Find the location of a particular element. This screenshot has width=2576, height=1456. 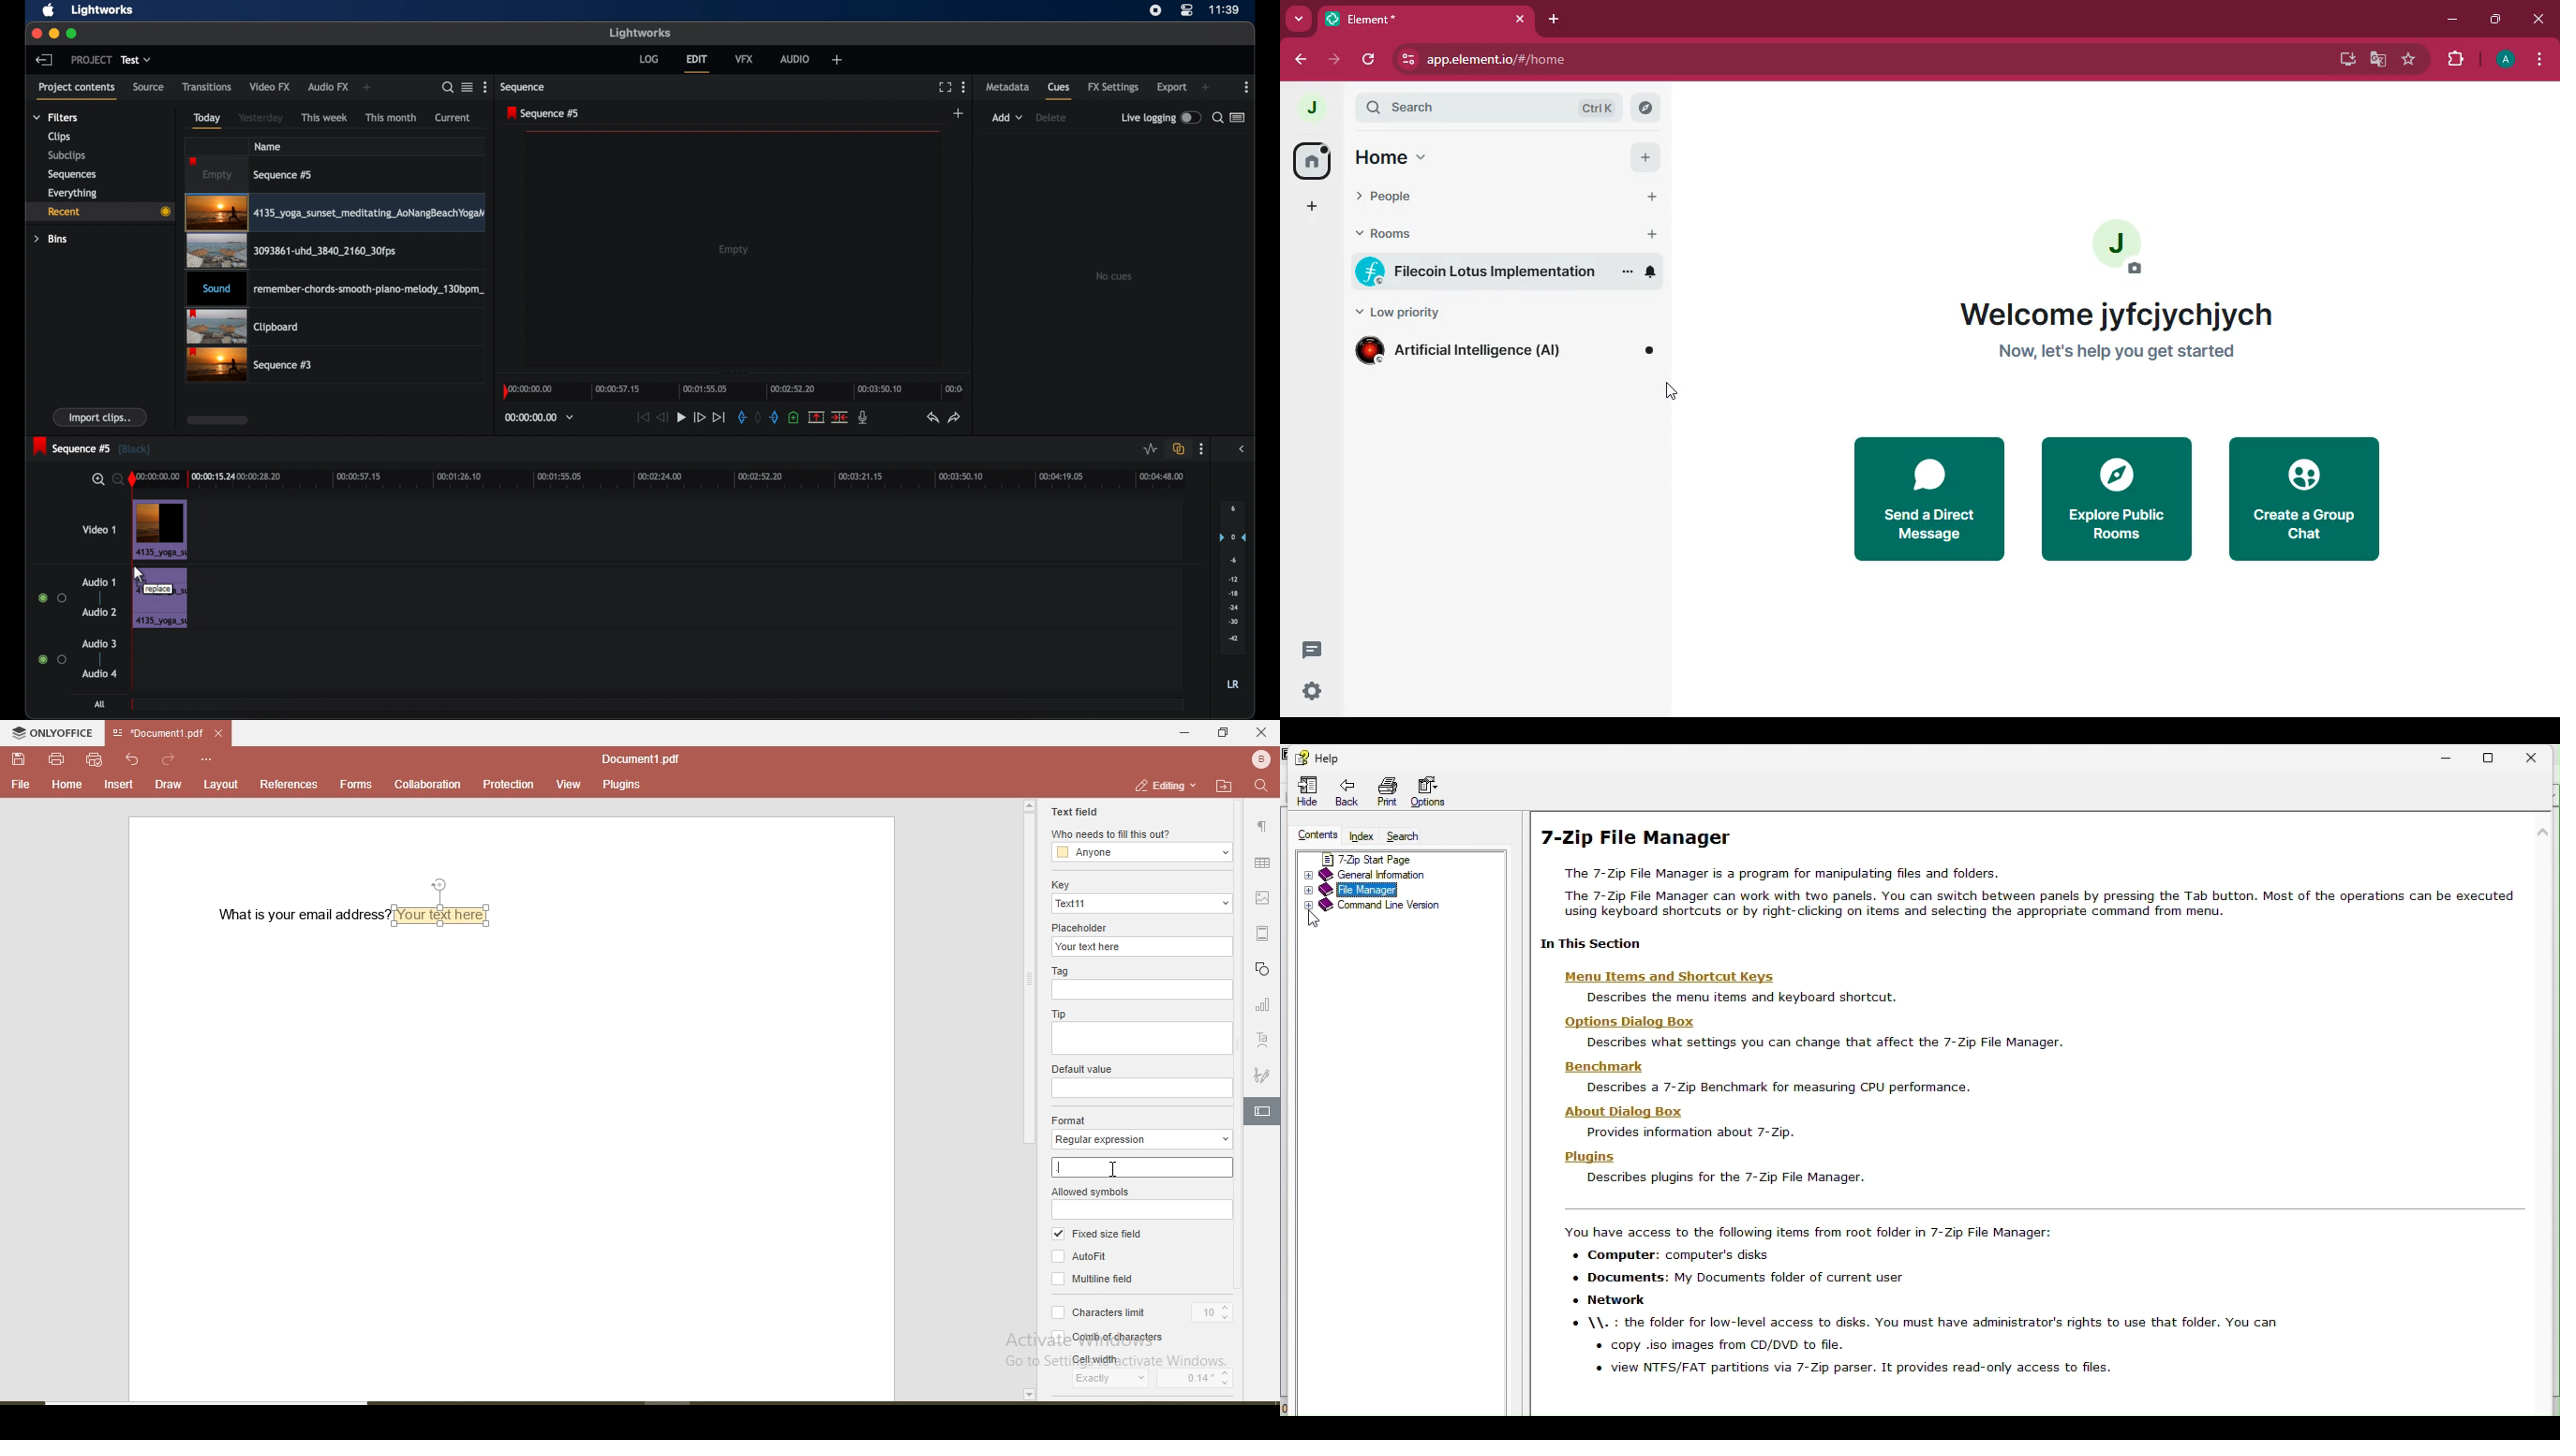

protection is located at coordinates (507, 785).